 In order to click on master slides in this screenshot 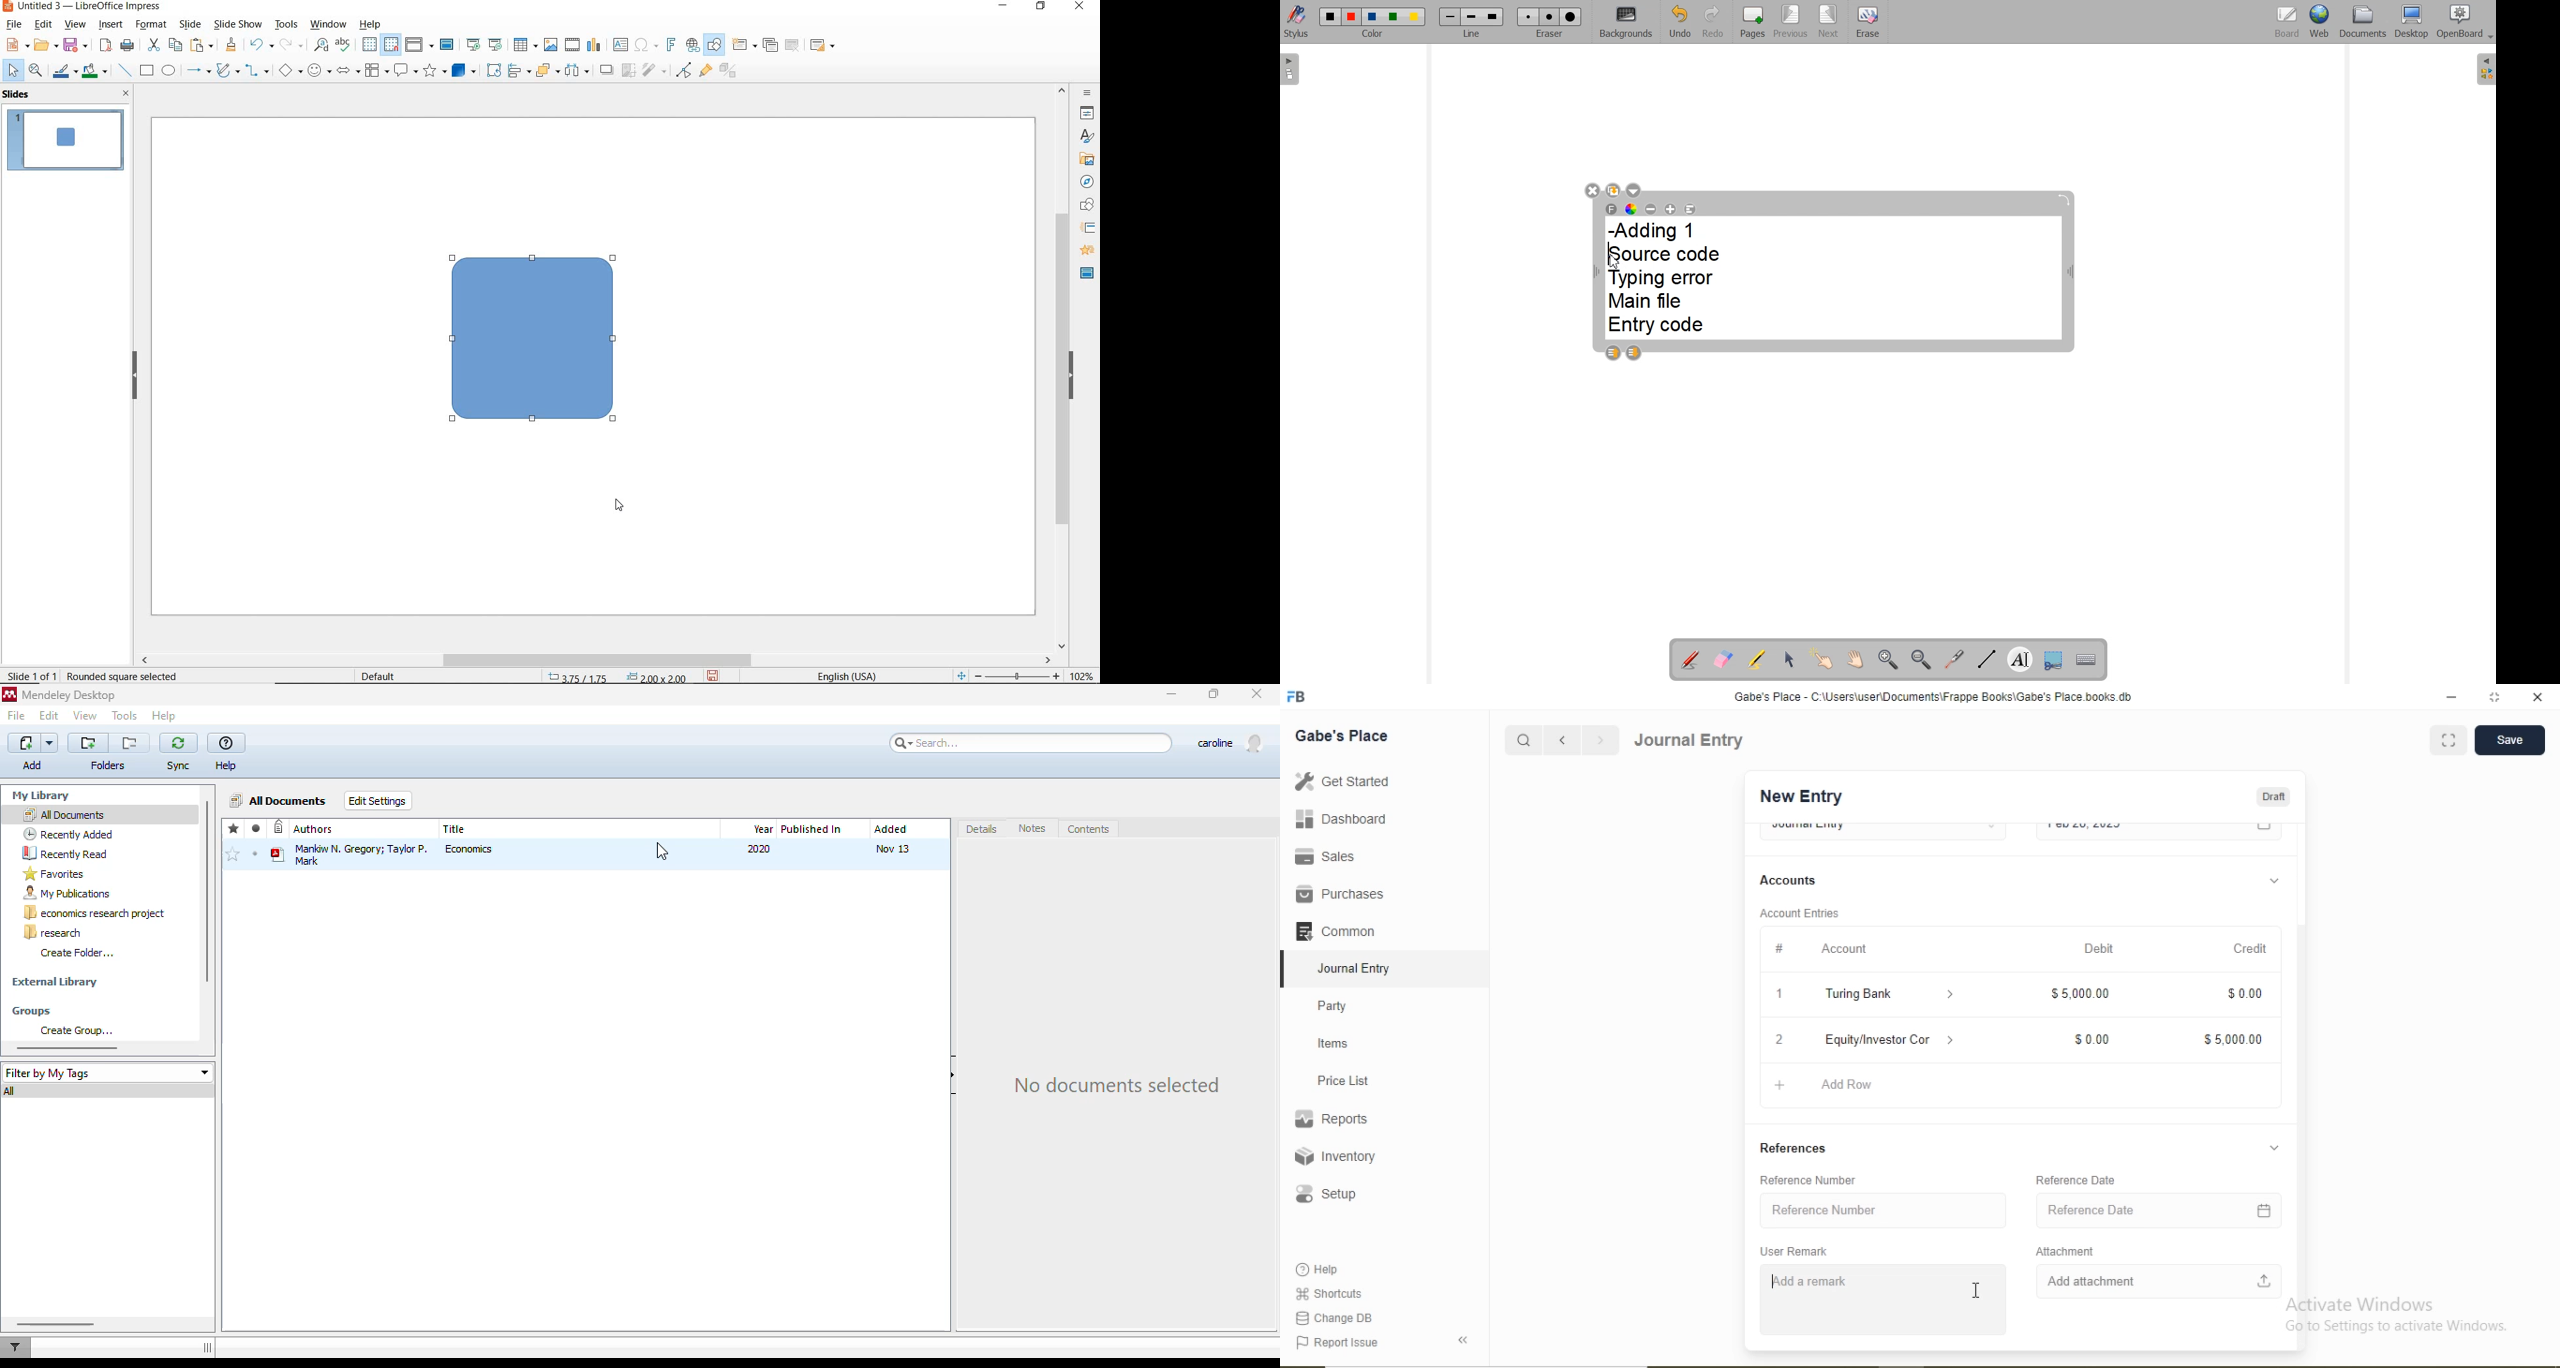, I will do `click(1084, 274)`.